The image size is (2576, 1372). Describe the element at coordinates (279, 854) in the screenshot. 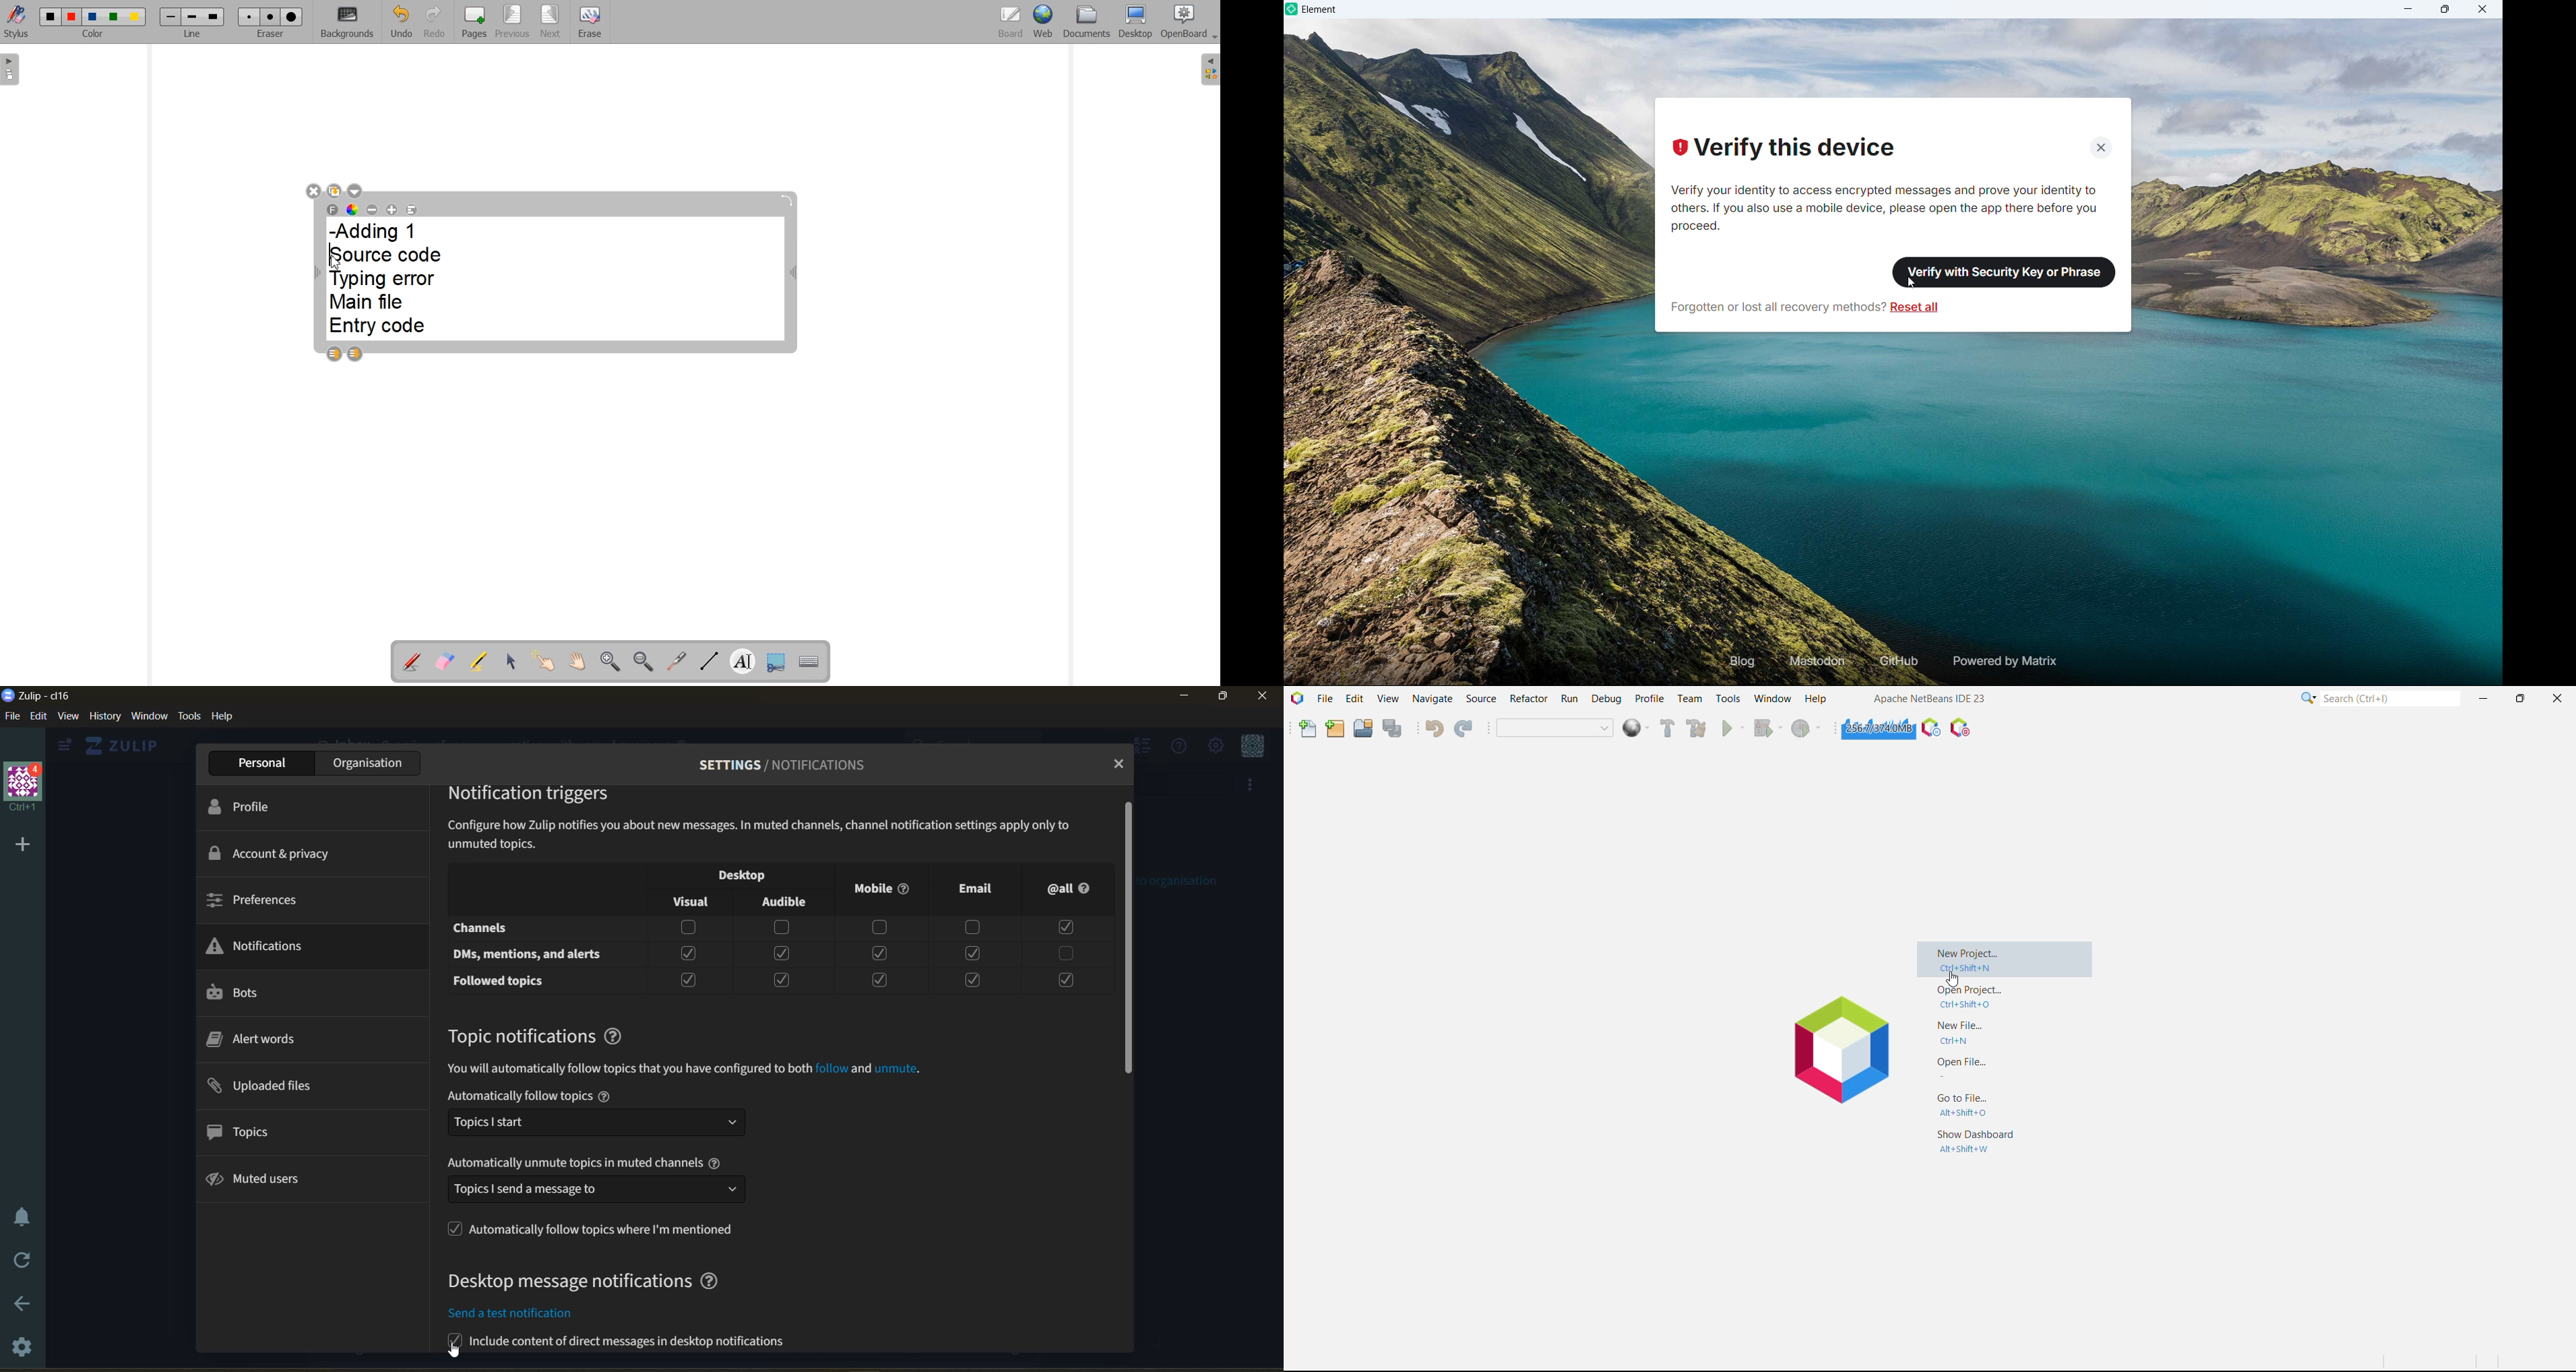

I see `account and privacy` at that location.